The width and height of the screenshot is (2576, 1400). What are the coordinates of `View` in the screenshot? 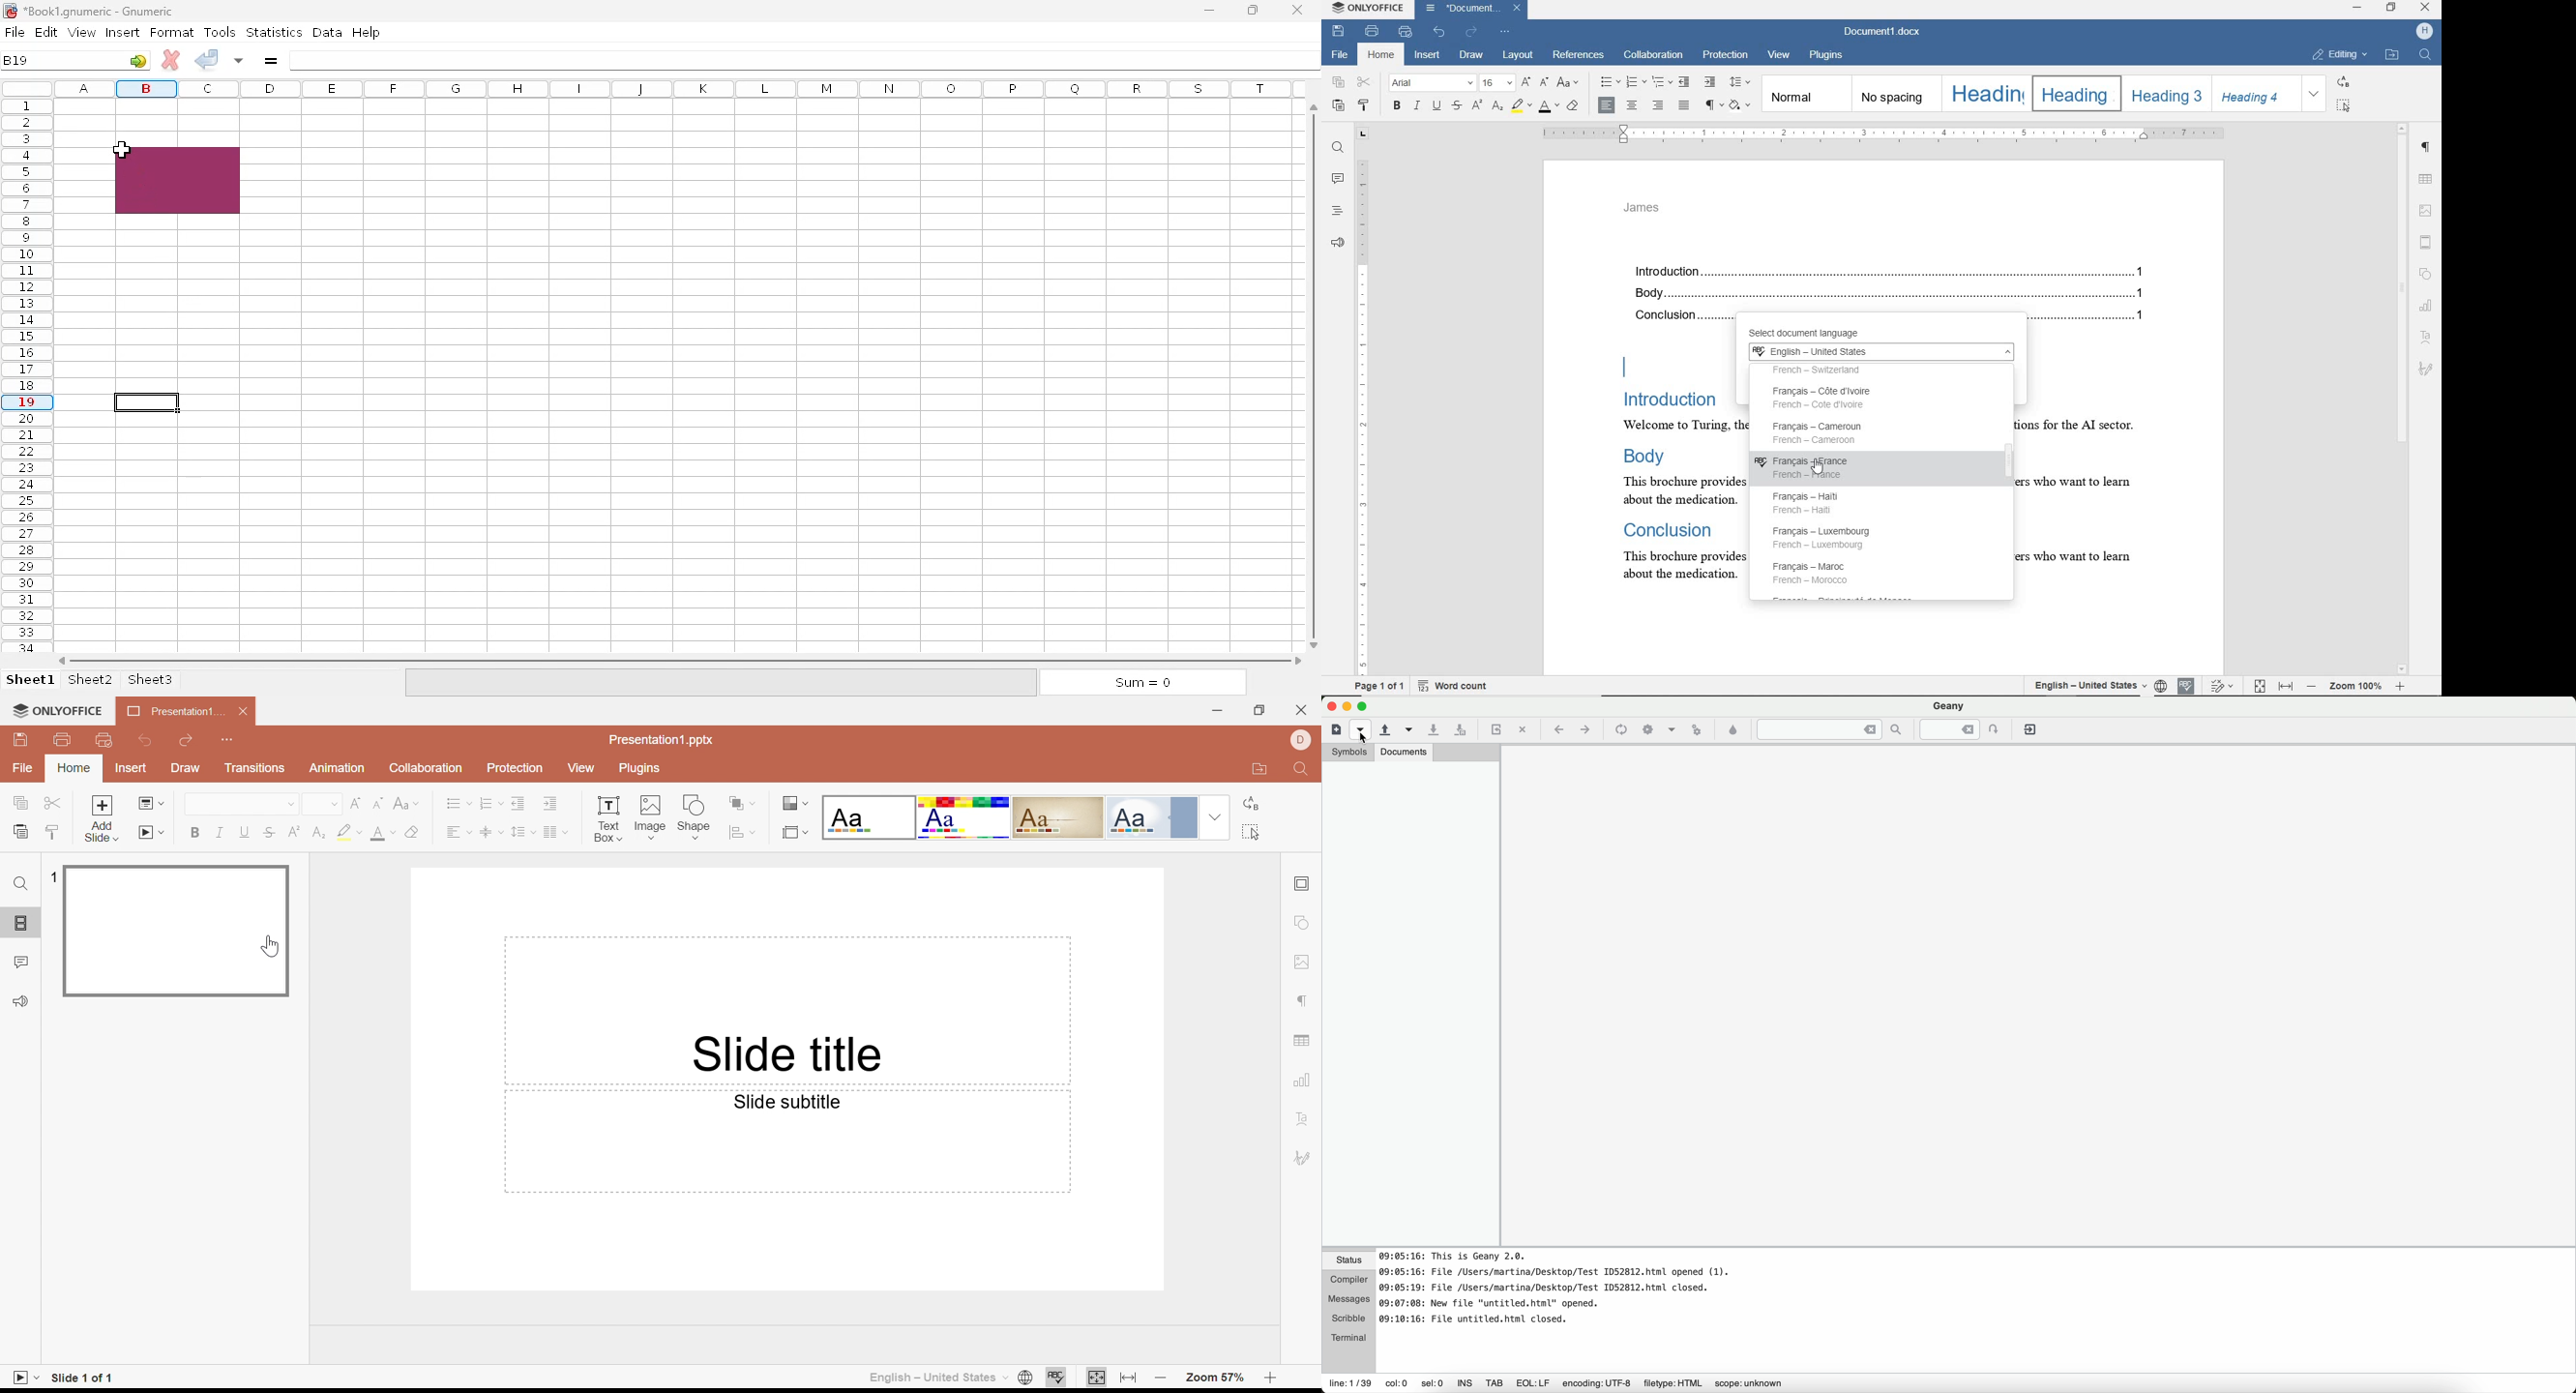 It's located at (582, 768).